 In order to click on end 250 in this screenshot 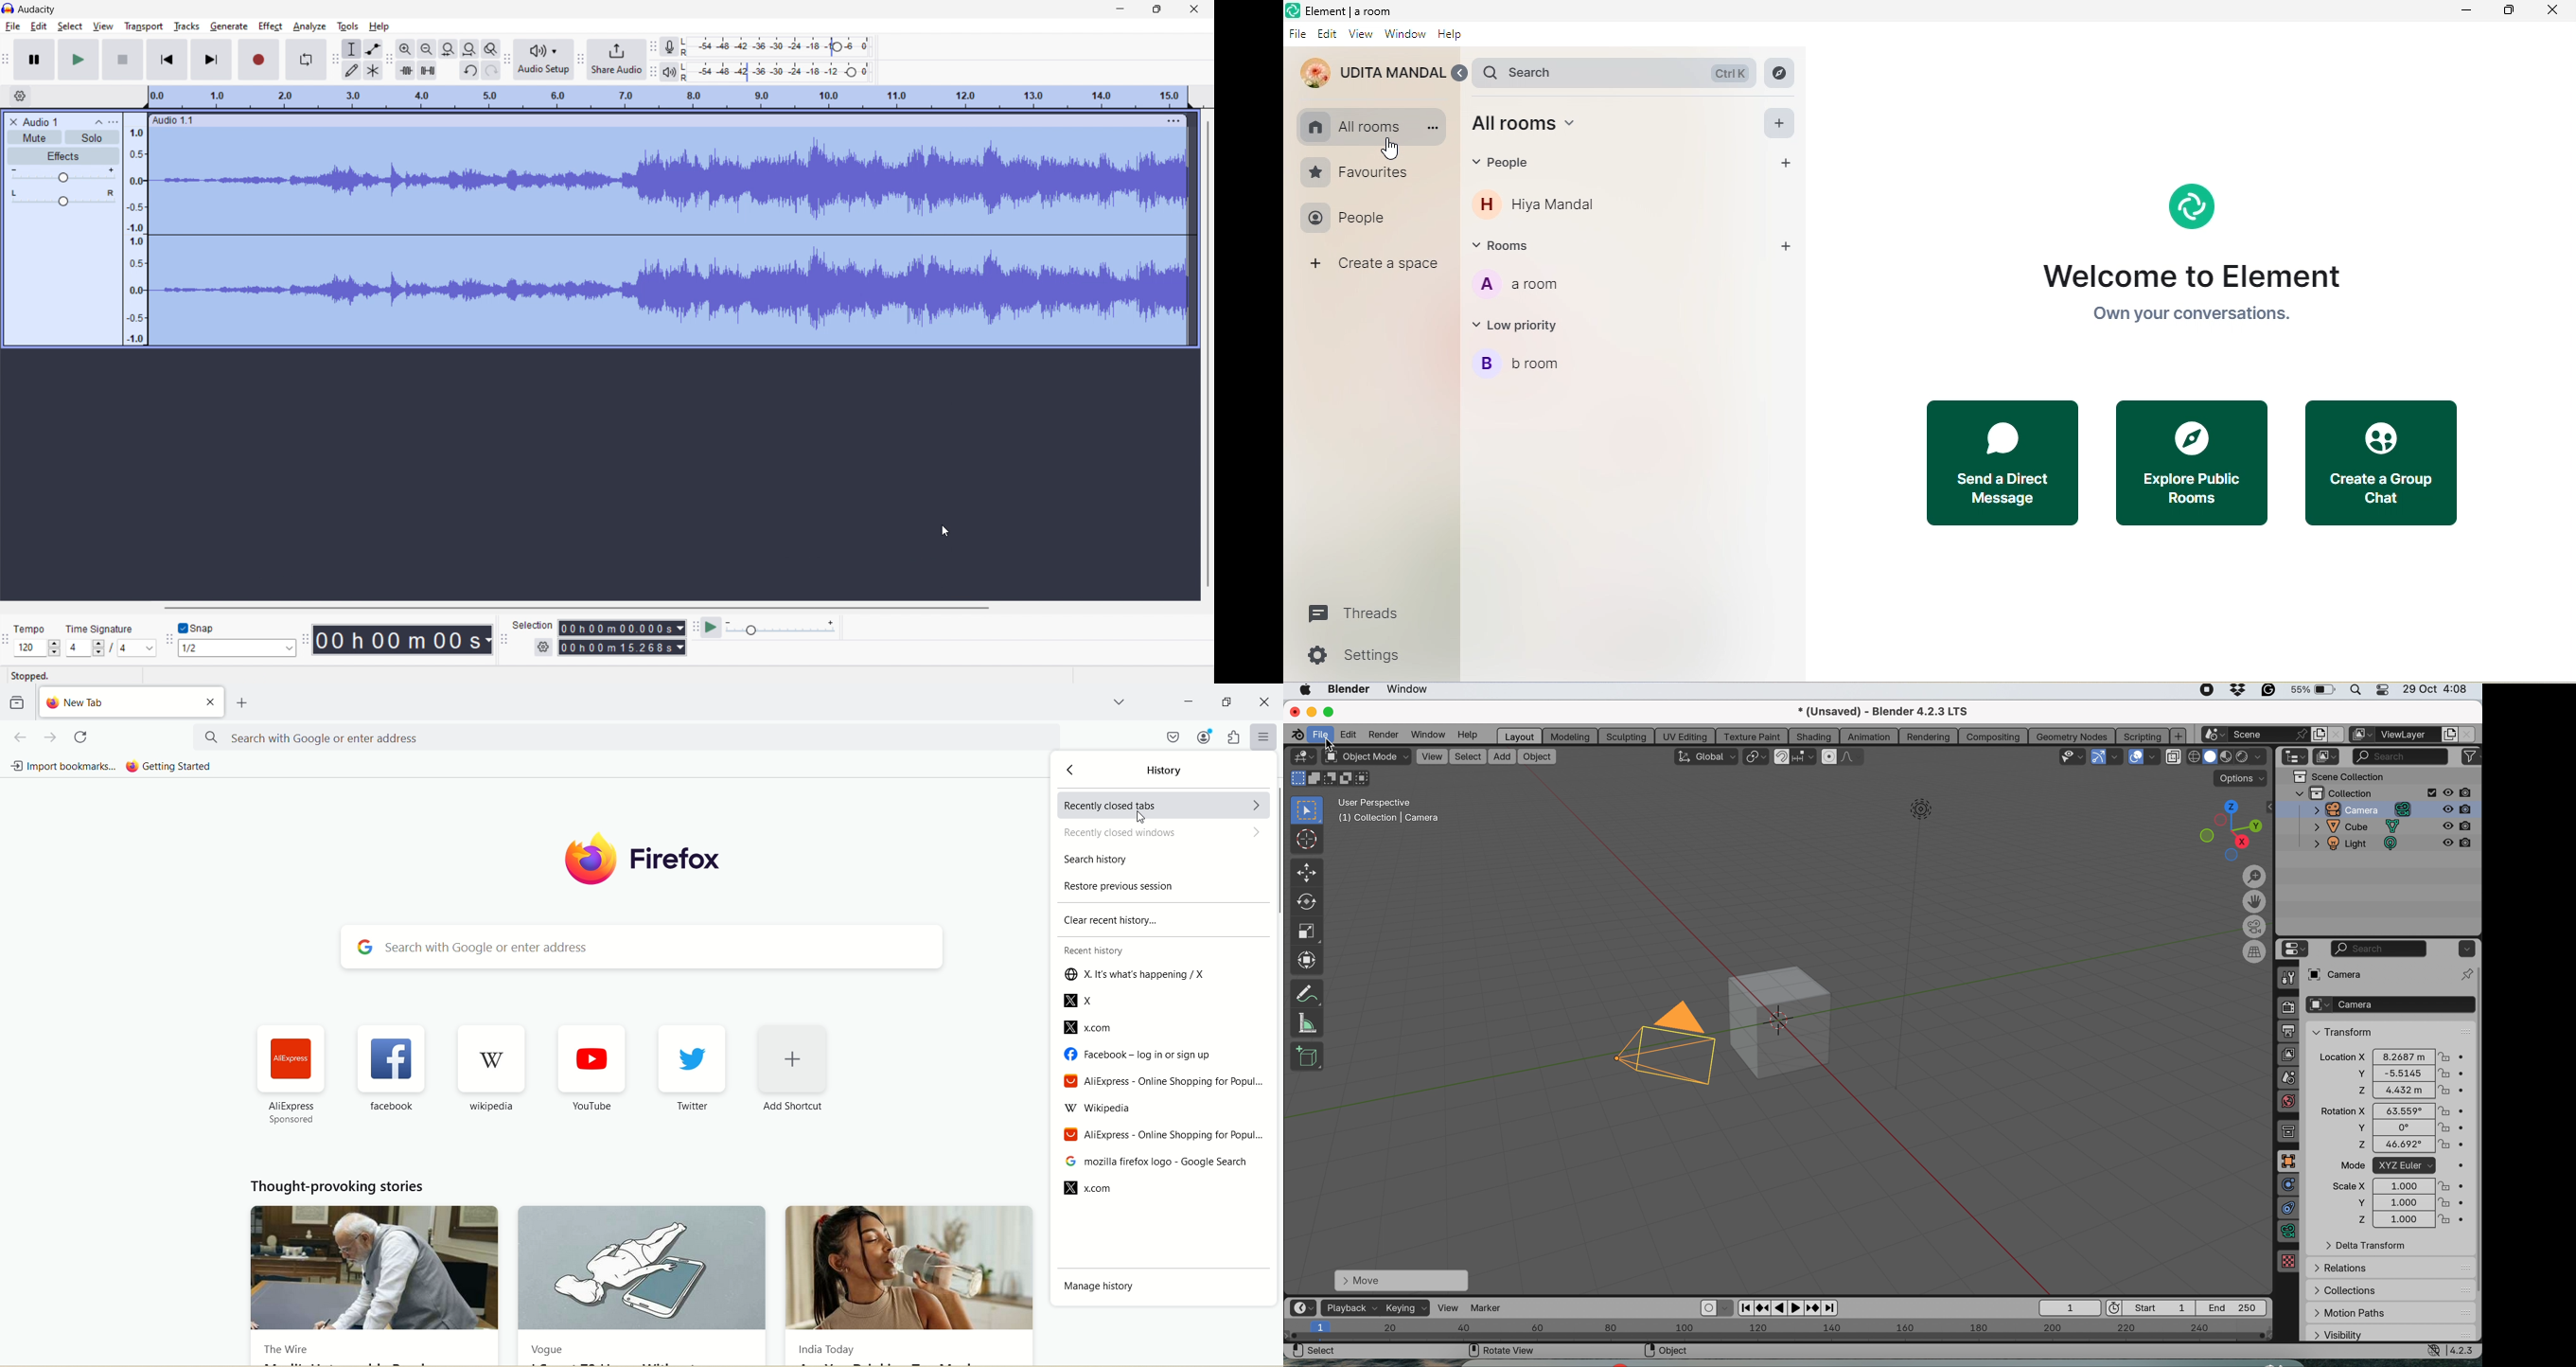, I will do `click(2234, 1307)`.